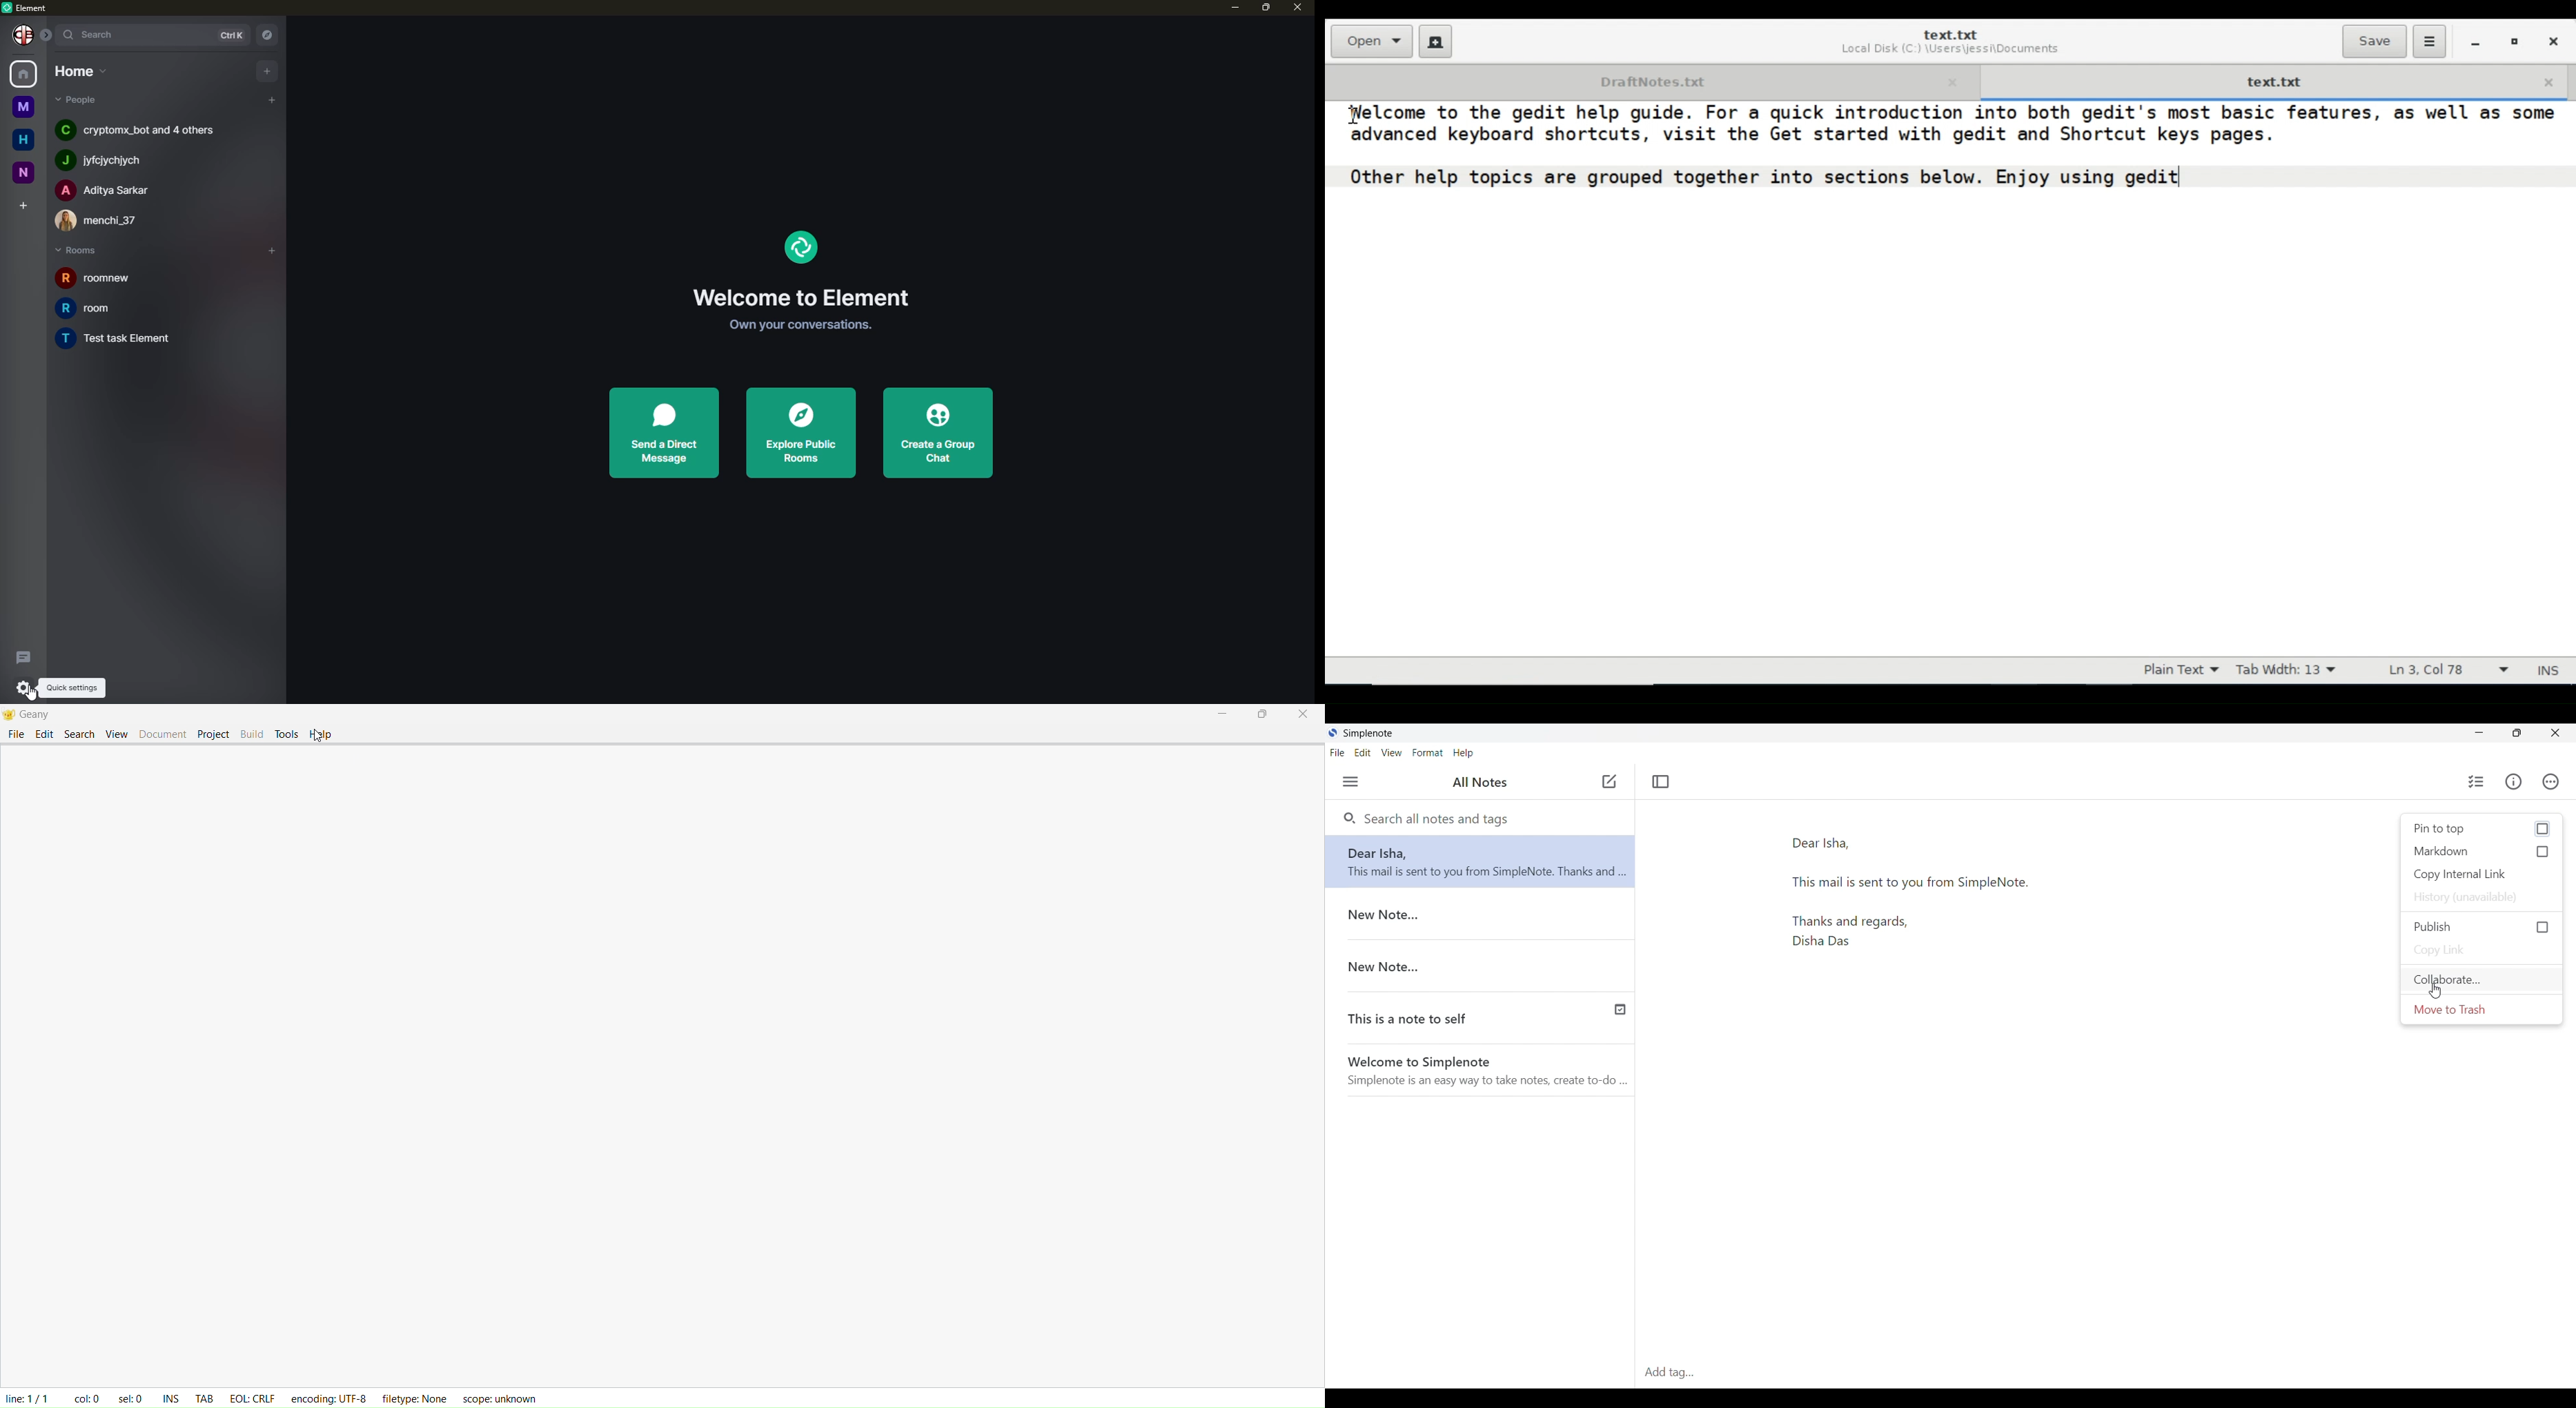 This screenshot has height=1428, width=2576. What do you see at coordinates (25, 686) in the screenshot?
I see `quick settings` at bounding box center [25, 686].